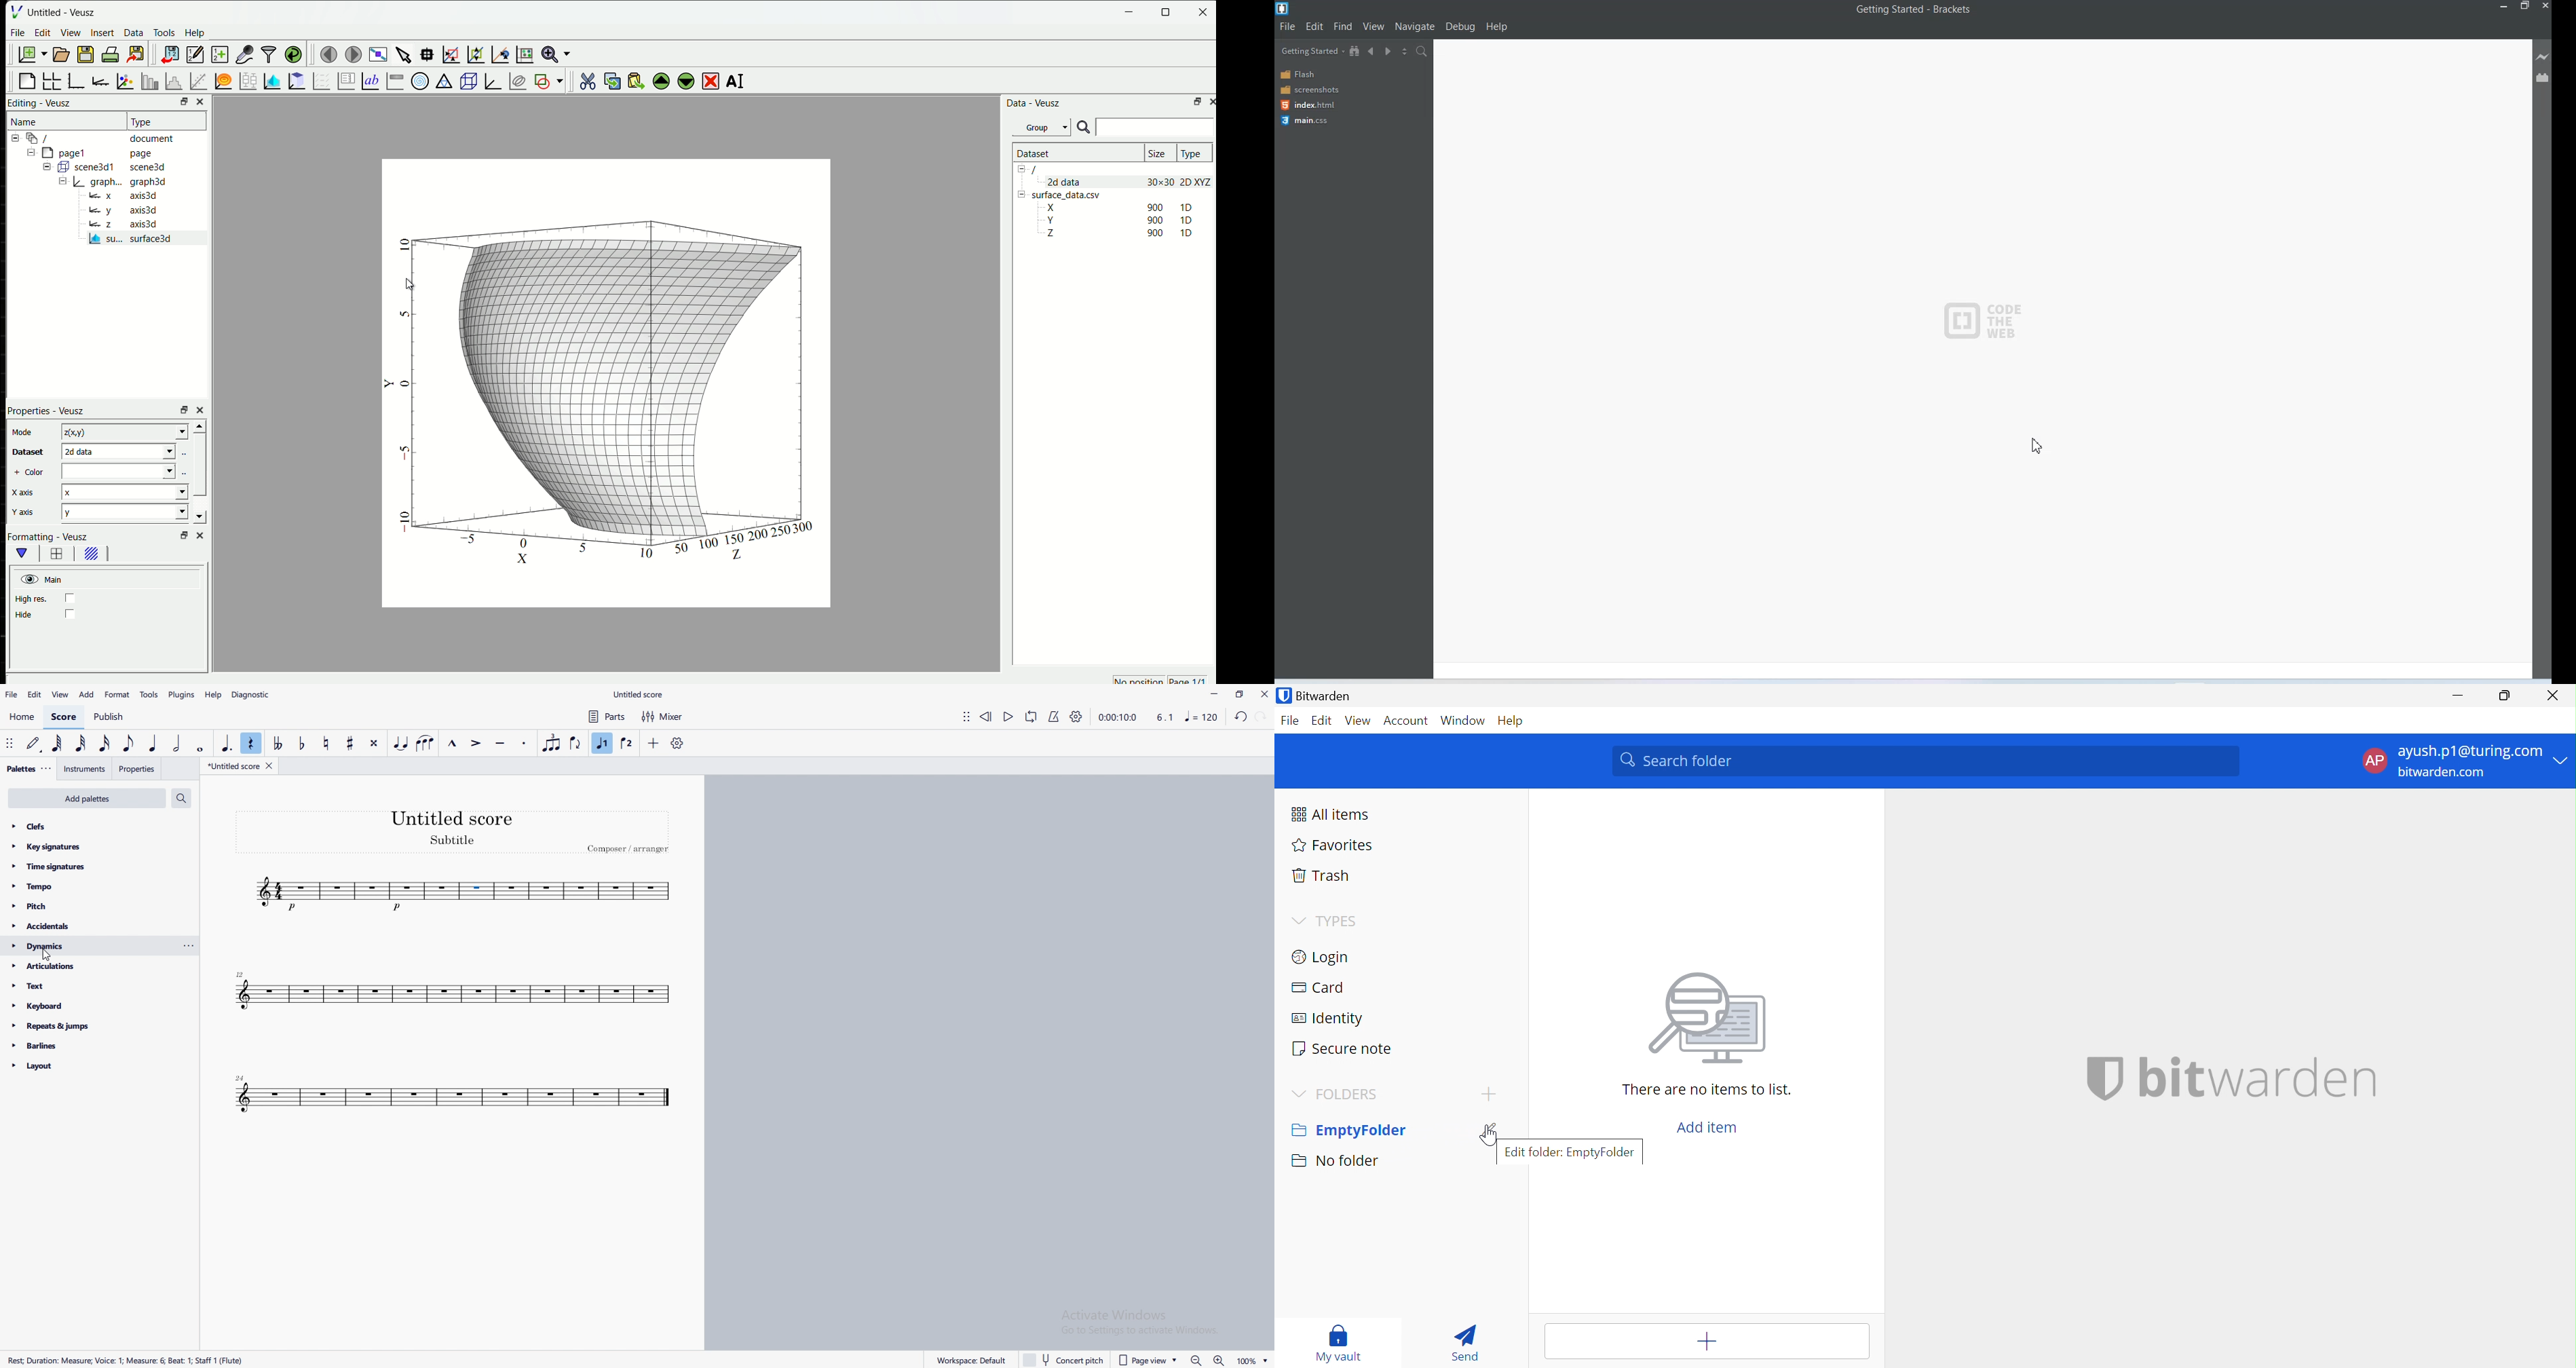 The image size is (2576, 1372). What do you see at coordinates (100, 946) in the screenshot?
I see `dynamics` at bounding box center [100, 946].